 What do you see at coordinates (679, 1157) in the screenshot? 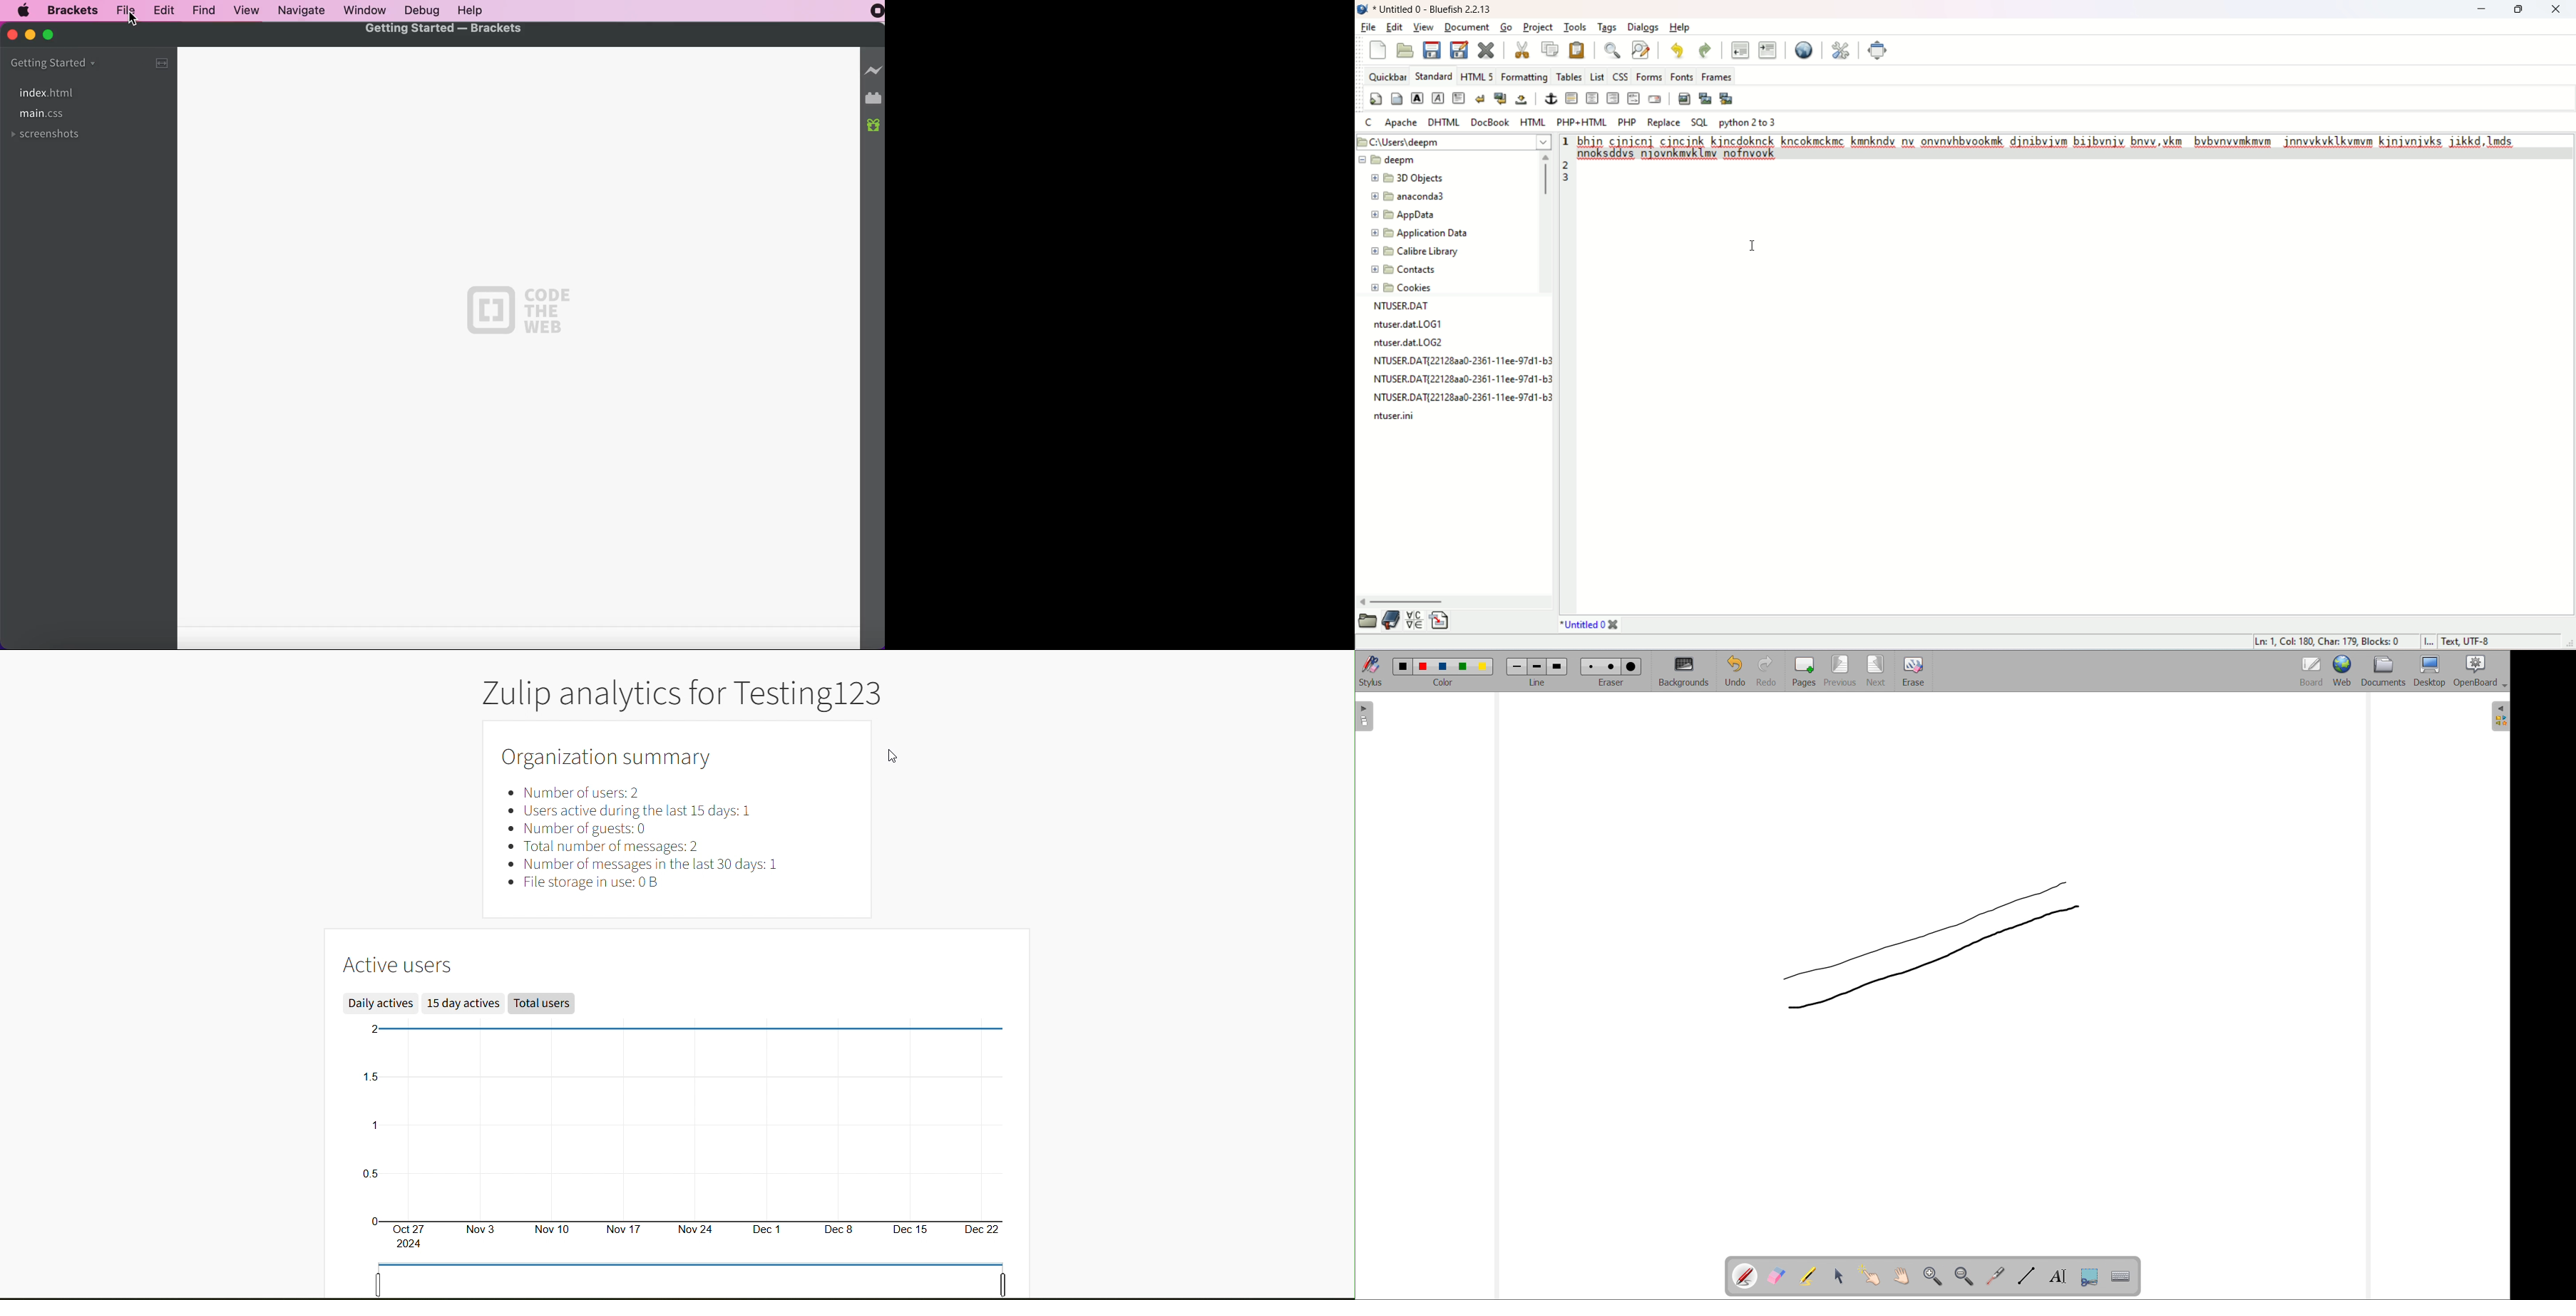
I see `Active users graph` at bounding box center [679, 1157].